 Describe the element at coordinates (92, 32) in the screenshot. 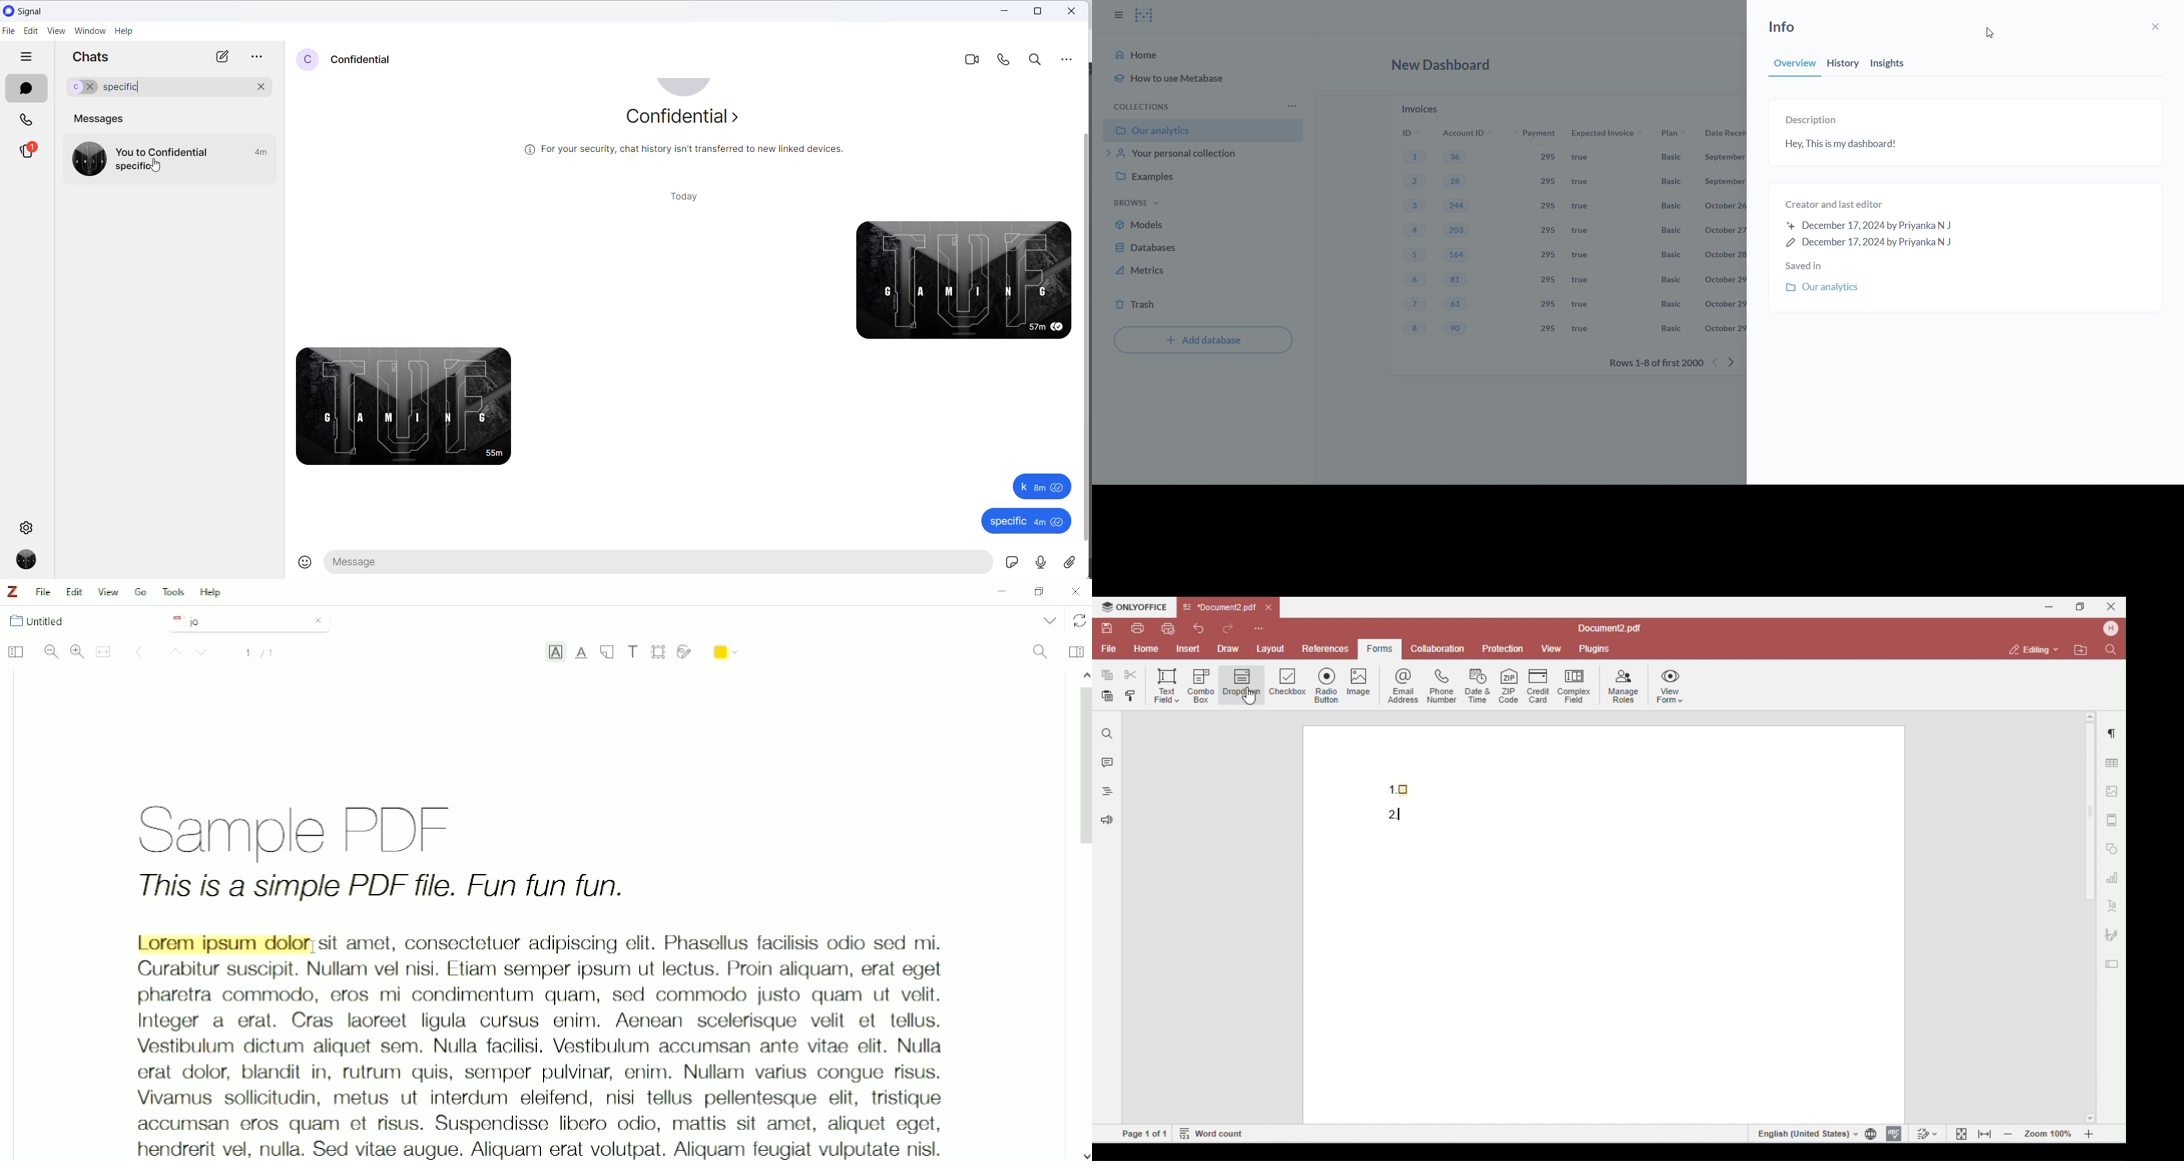

I see `window` at that location.